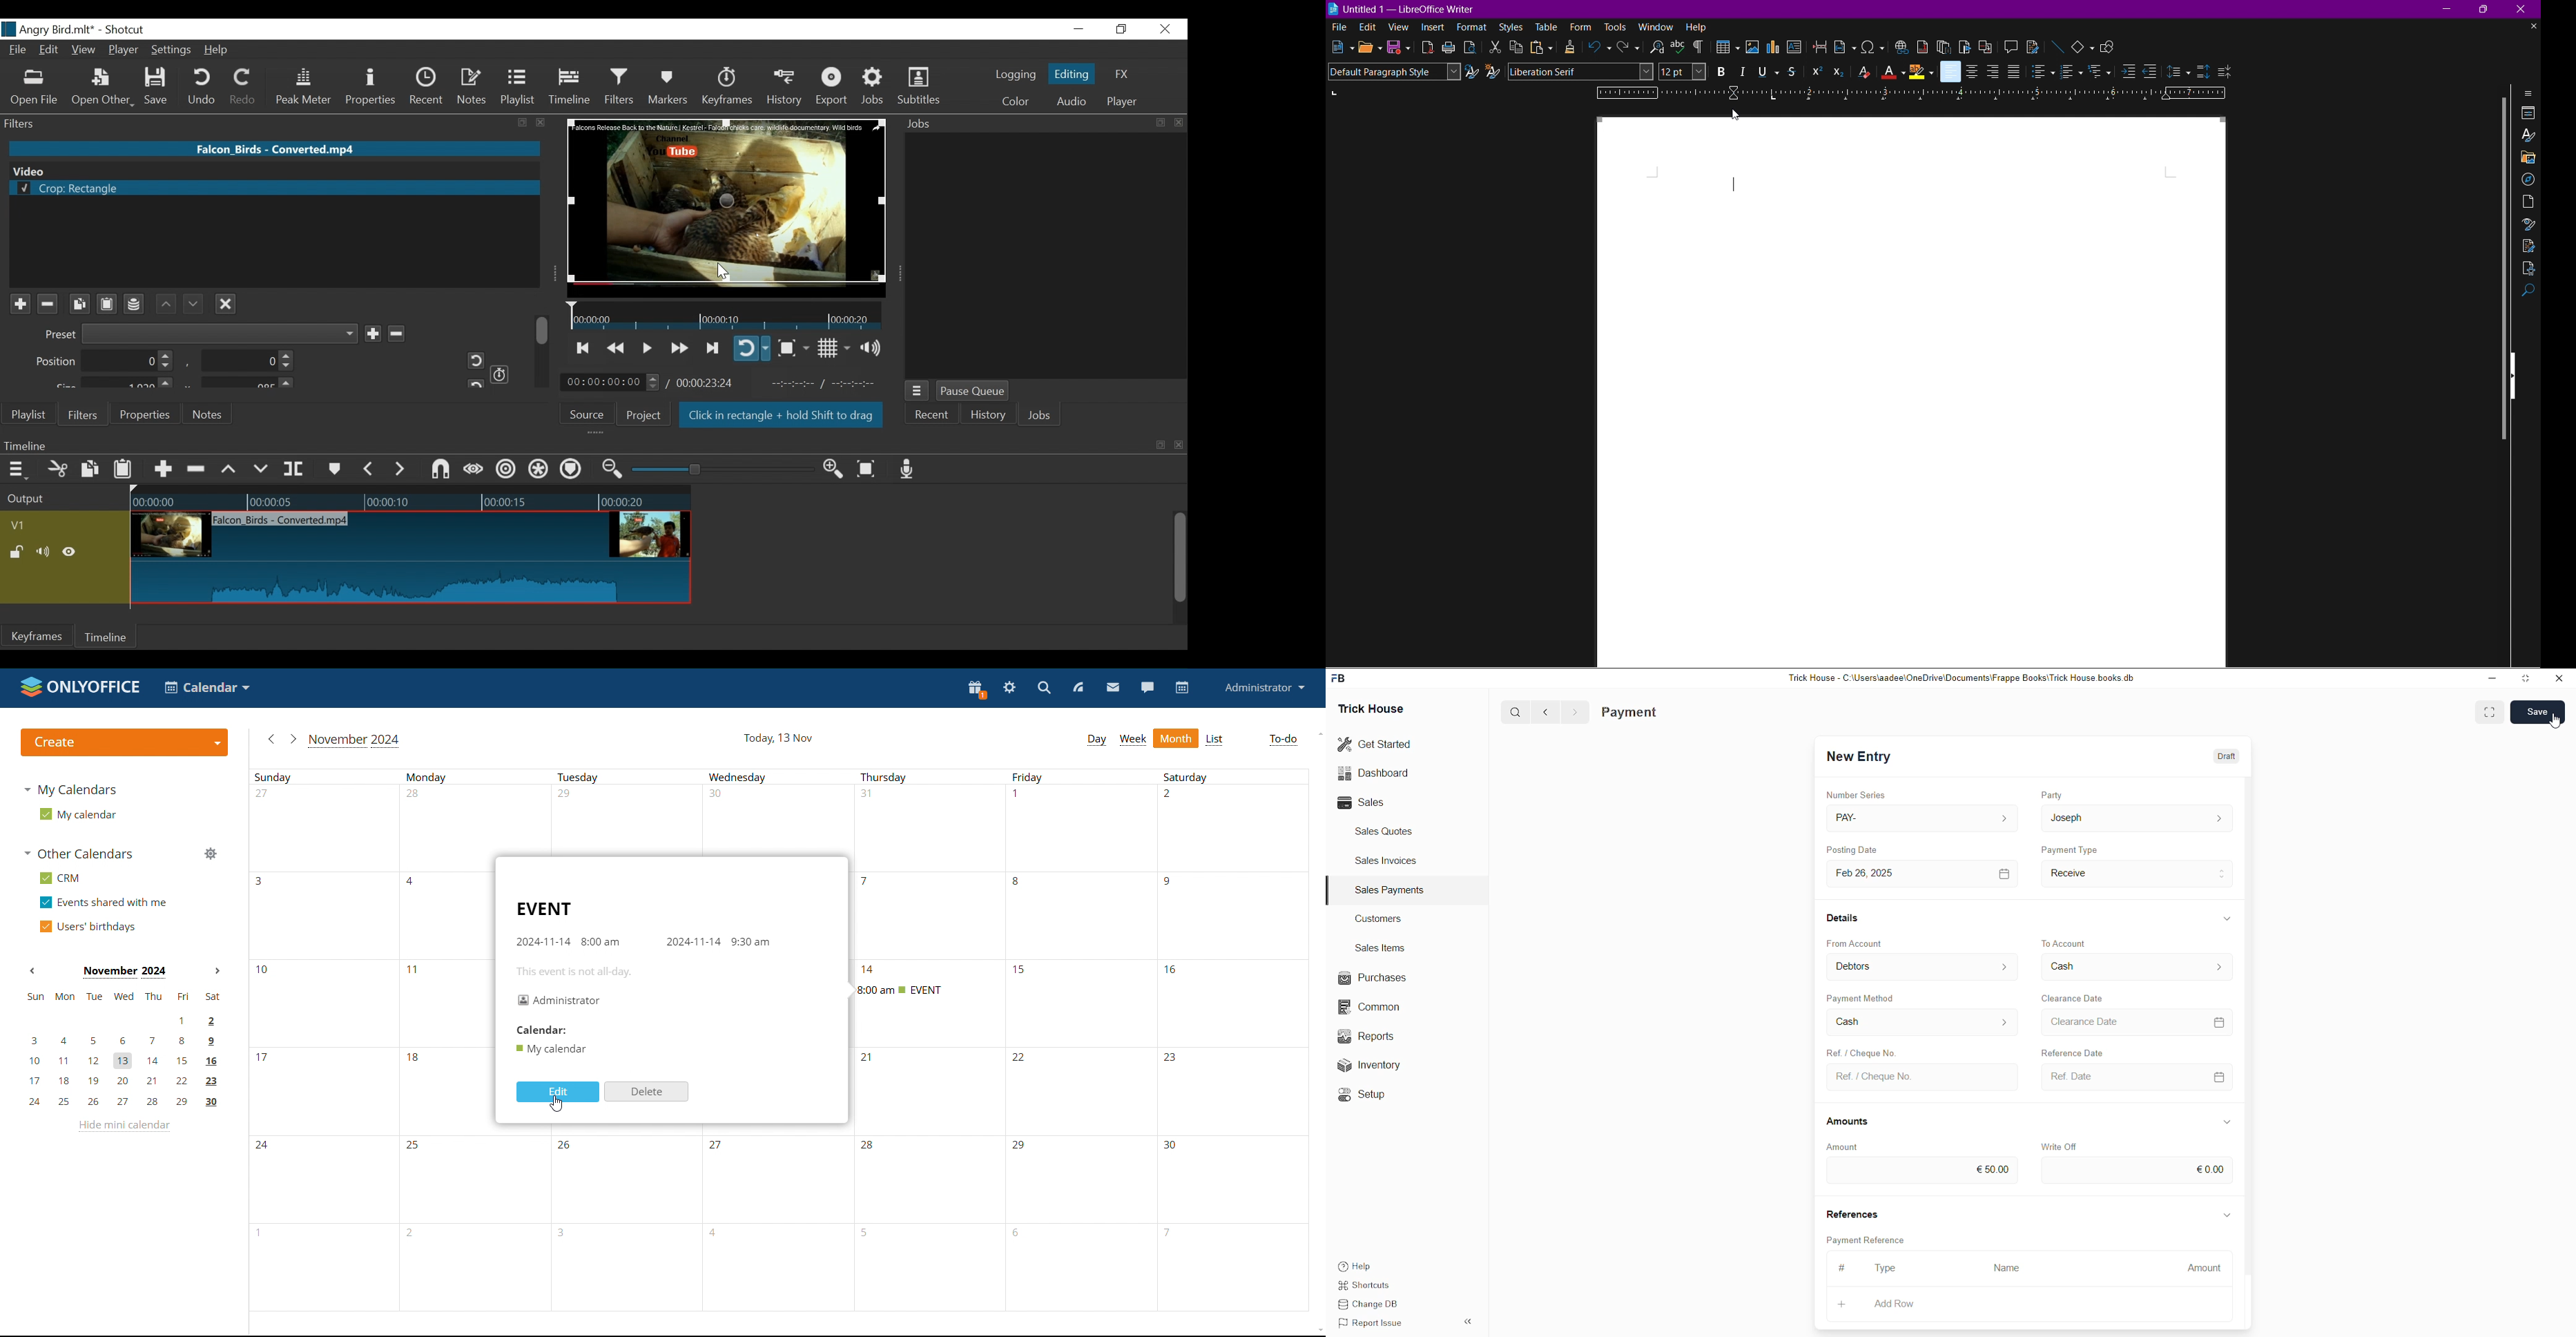 The width and height of the screenshot is (2576, 1344). Describe the element at coordinates (1384, 1064) in the screenshot. I see `Inventory` at that location.